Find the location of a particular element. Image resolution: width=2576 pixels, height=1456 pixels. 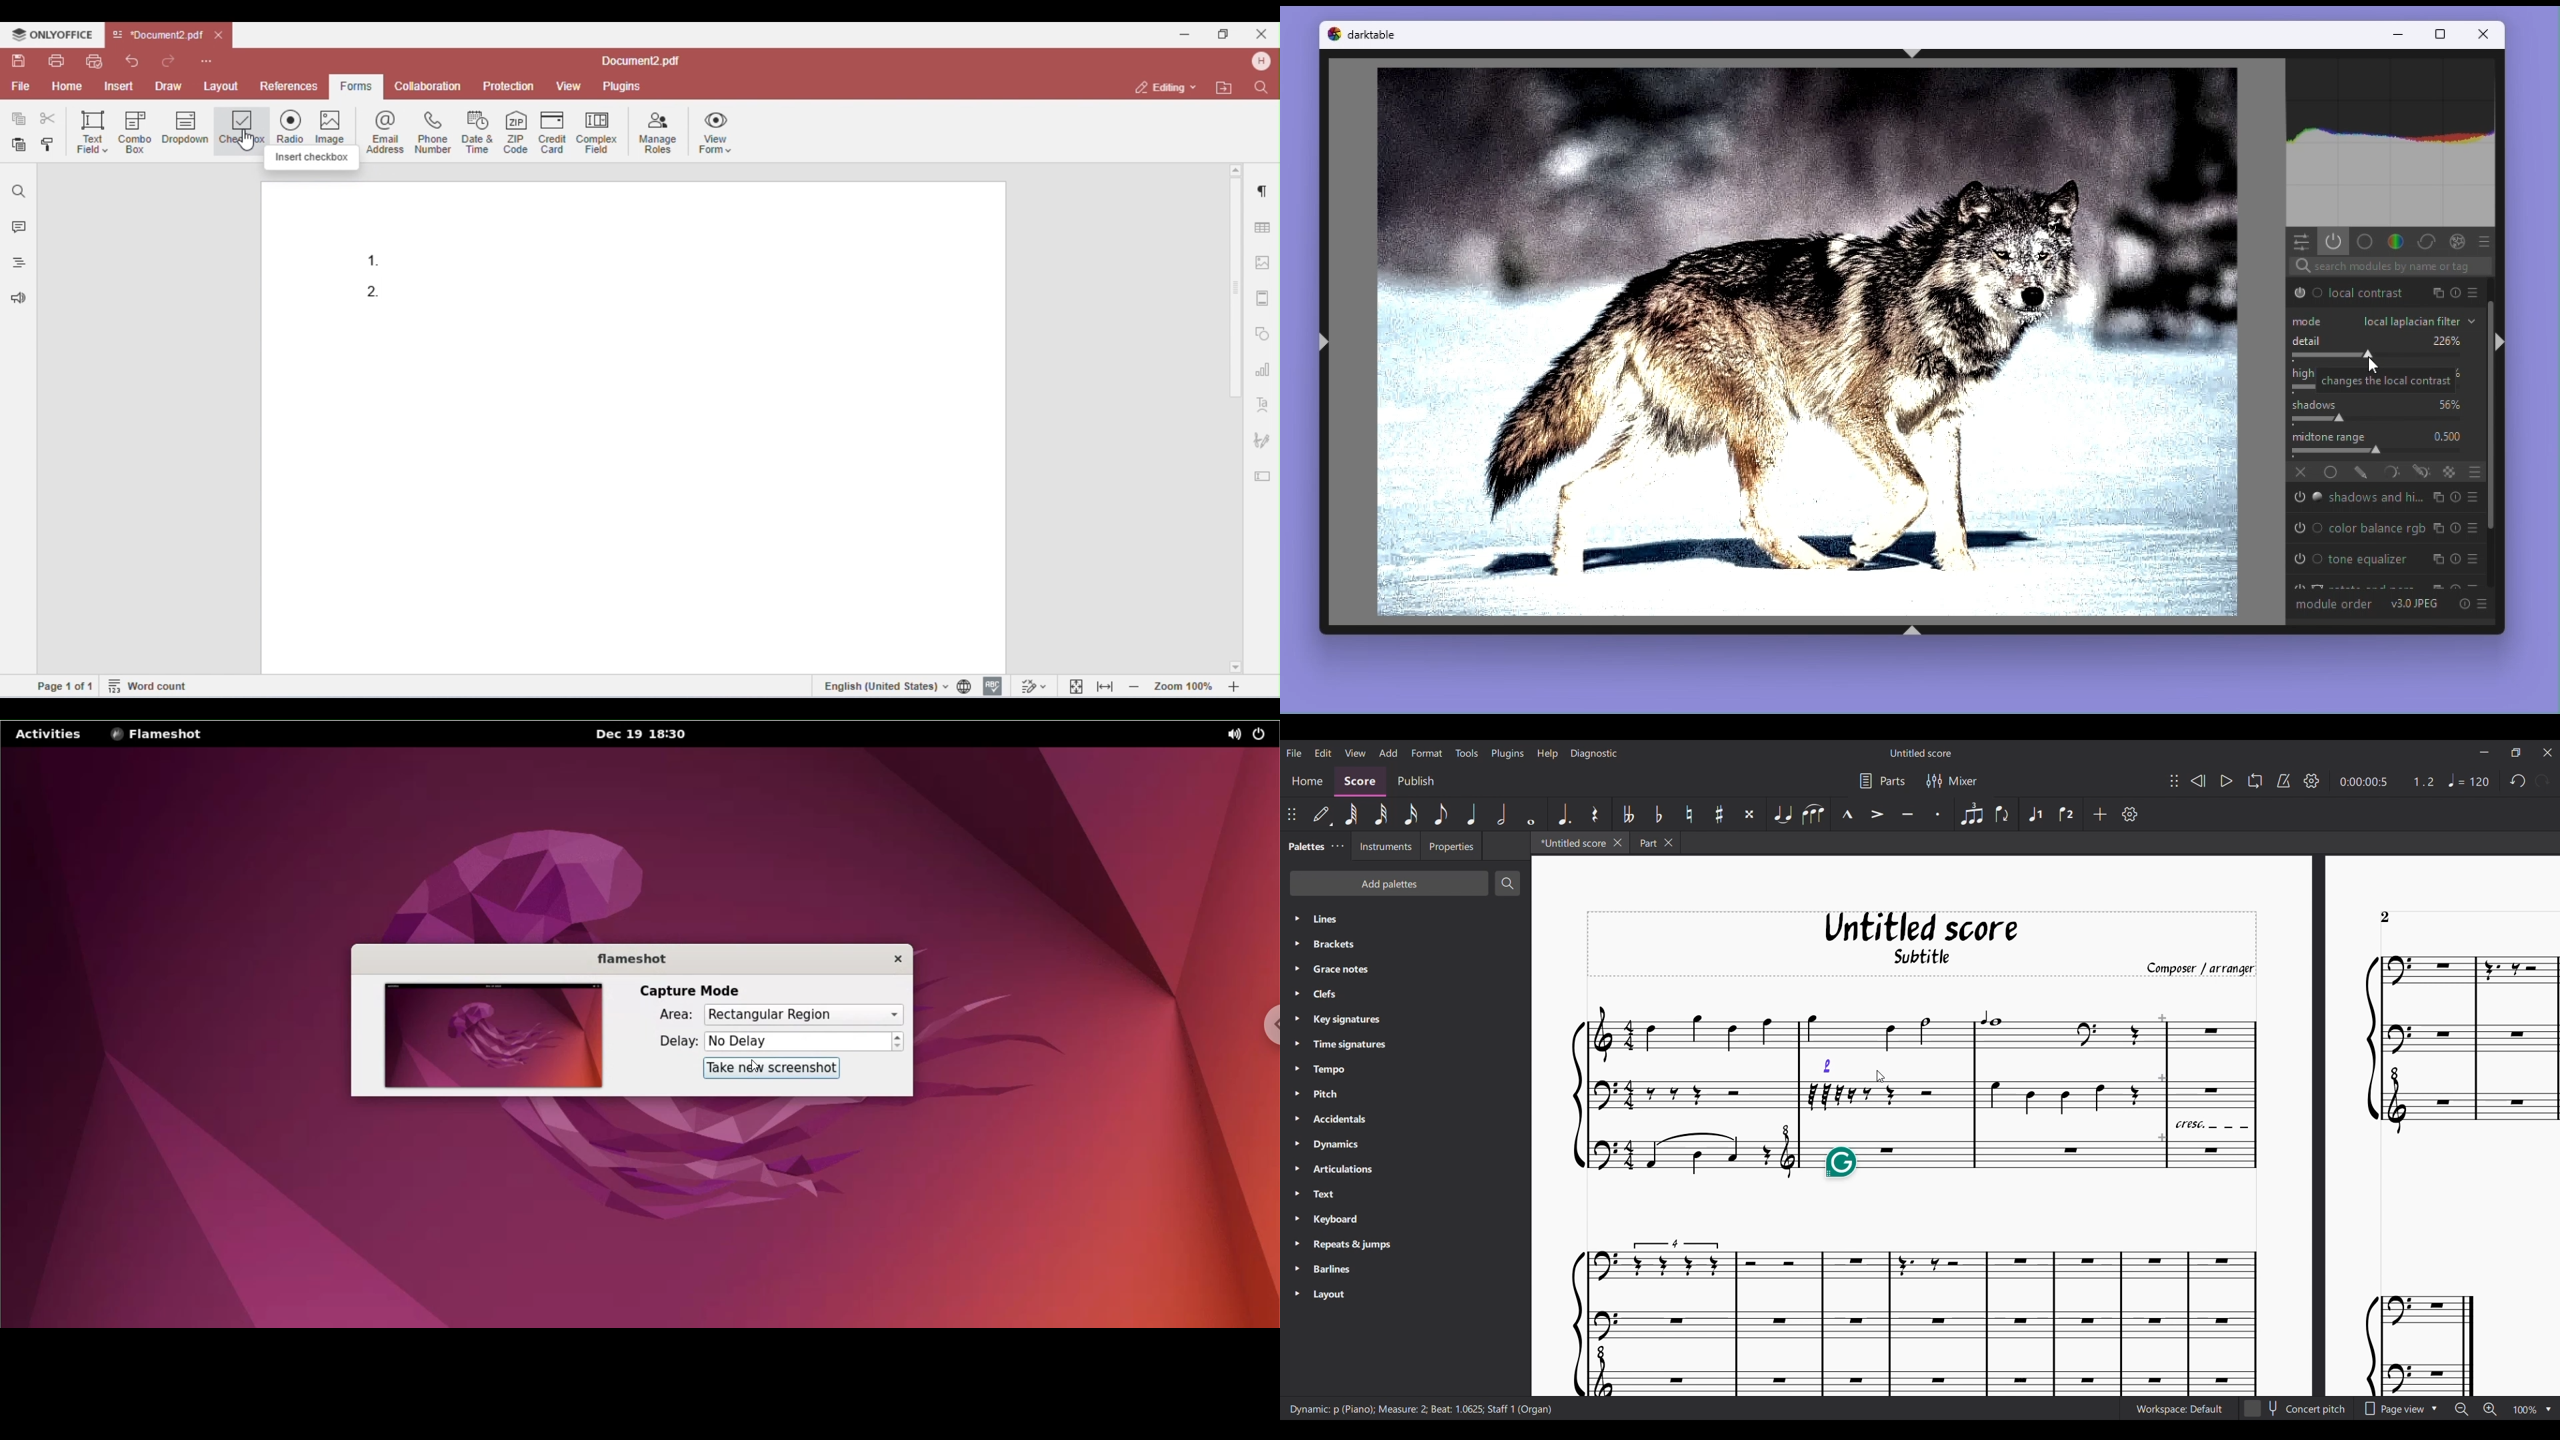

Local laplacian filter is located at coordinates (2418, 319).